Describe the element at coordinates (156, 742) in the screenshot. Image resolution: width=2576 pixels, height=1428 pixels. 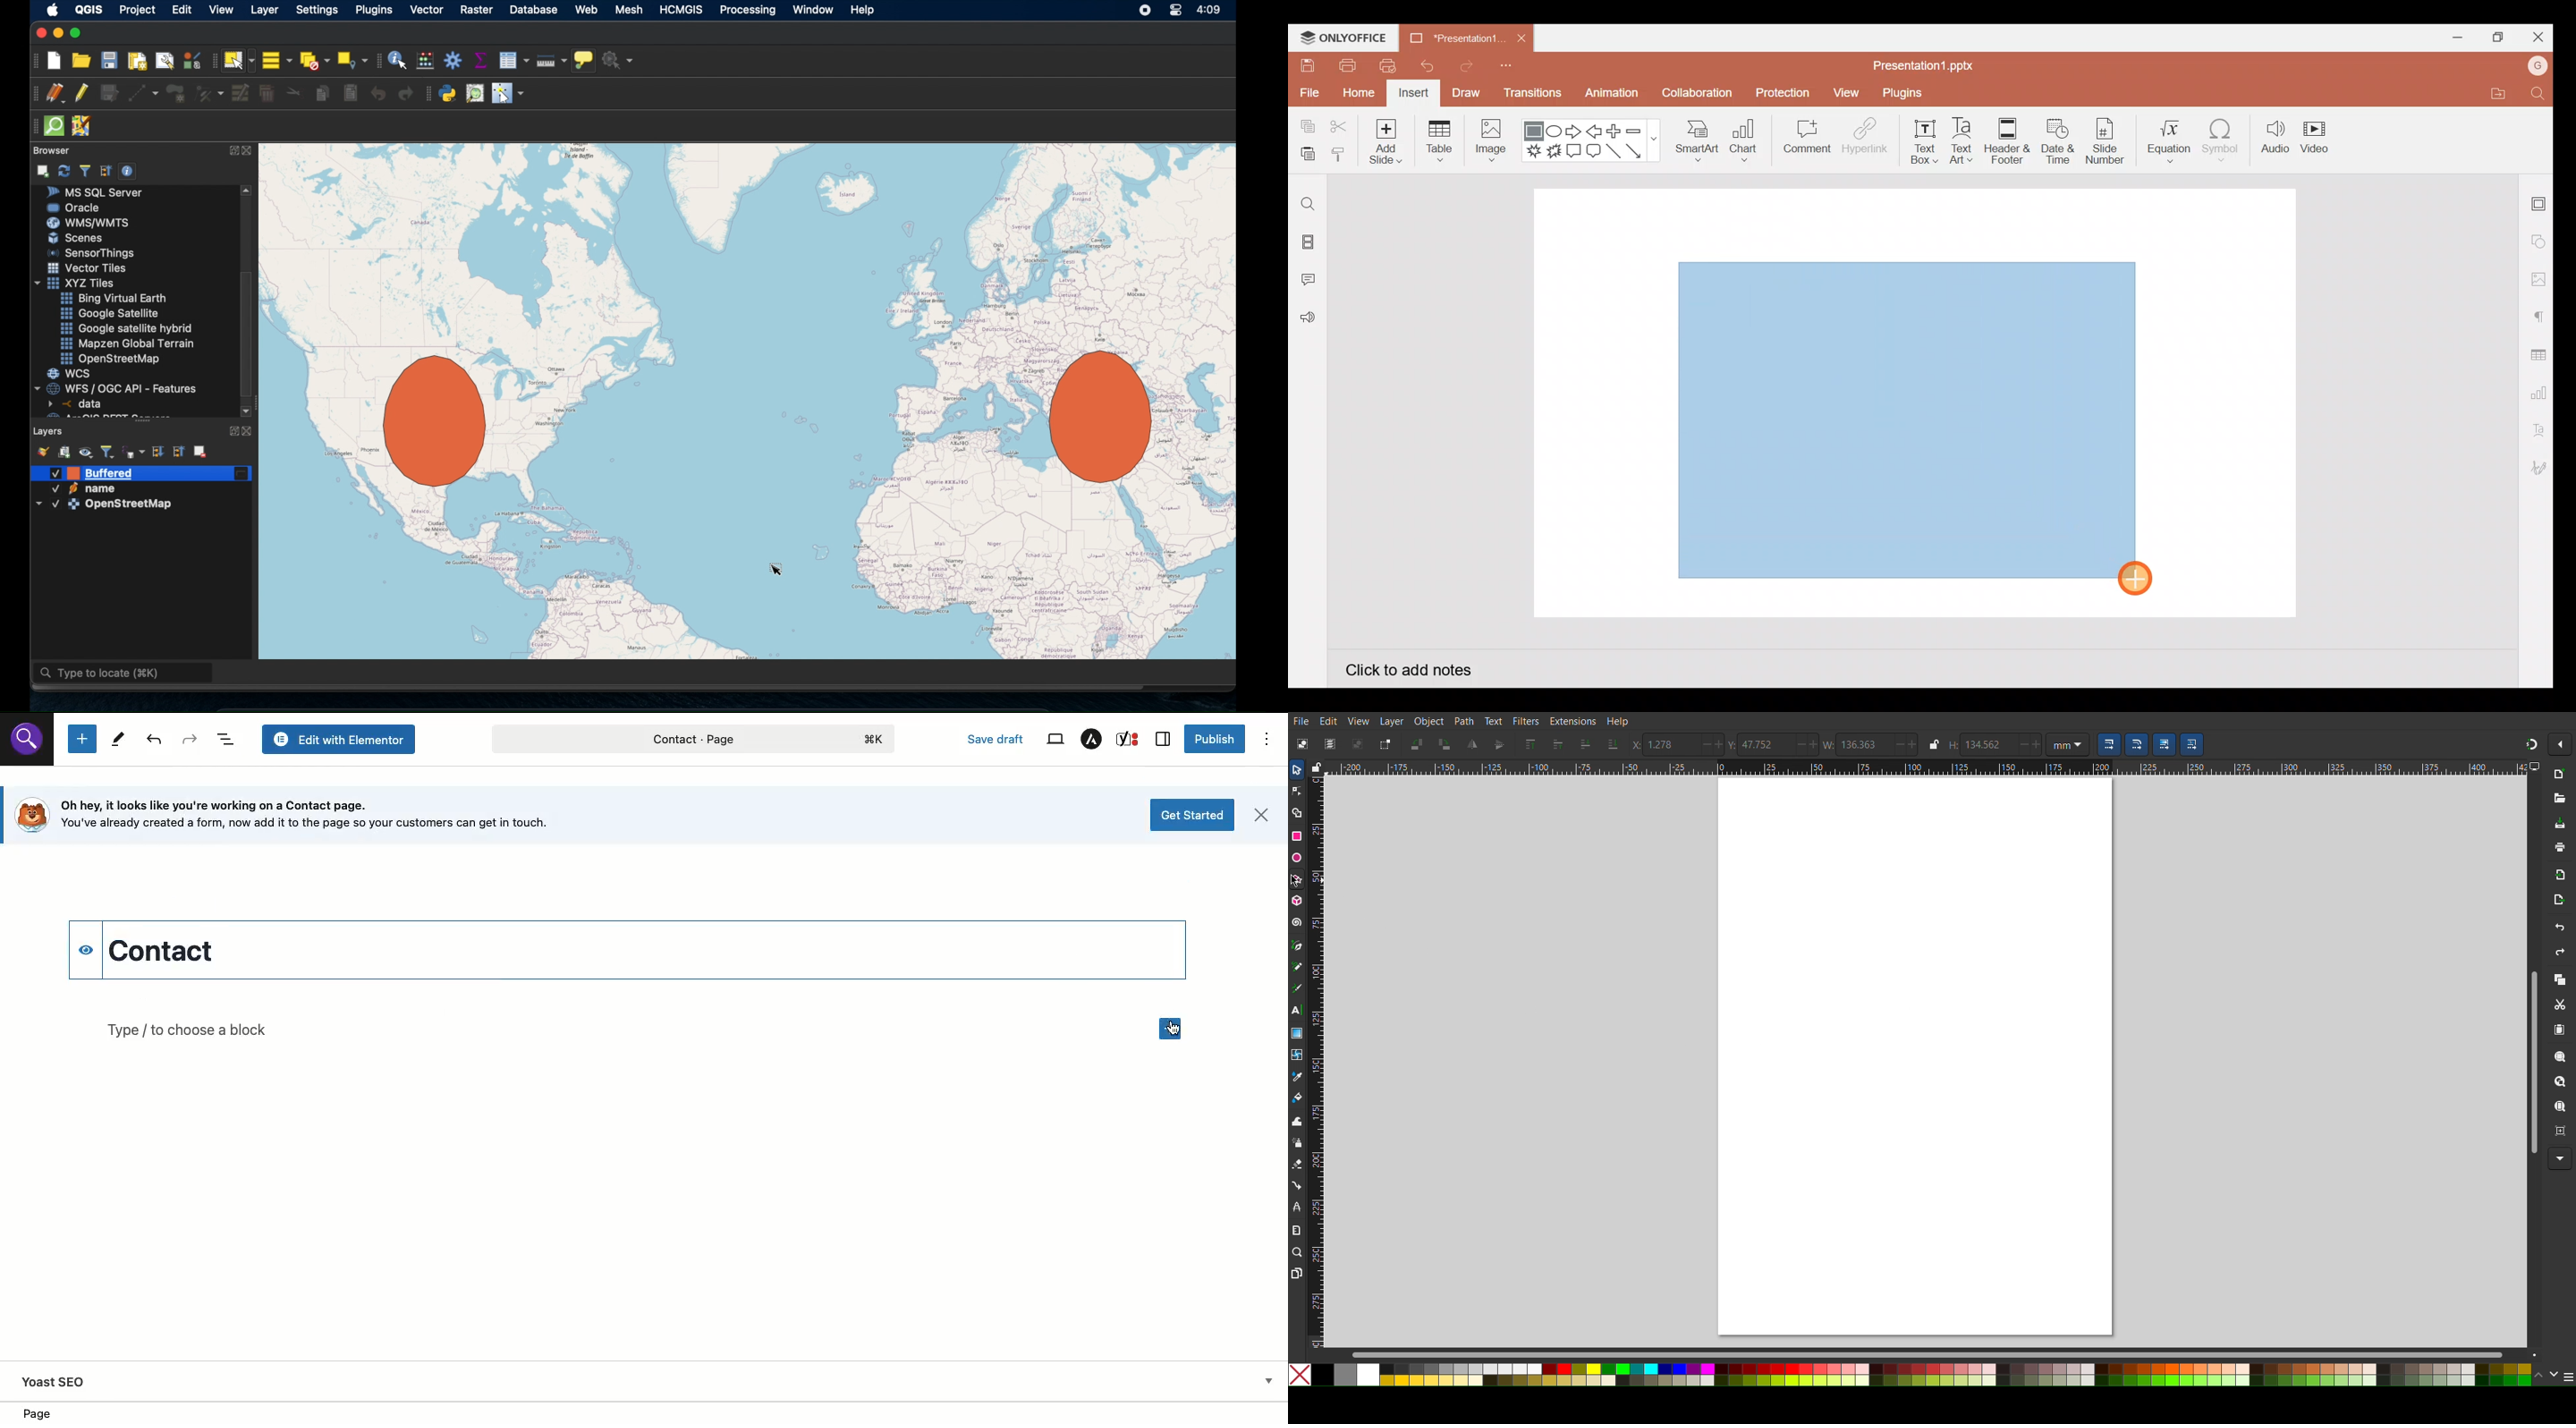
I see `Undo` at that location.